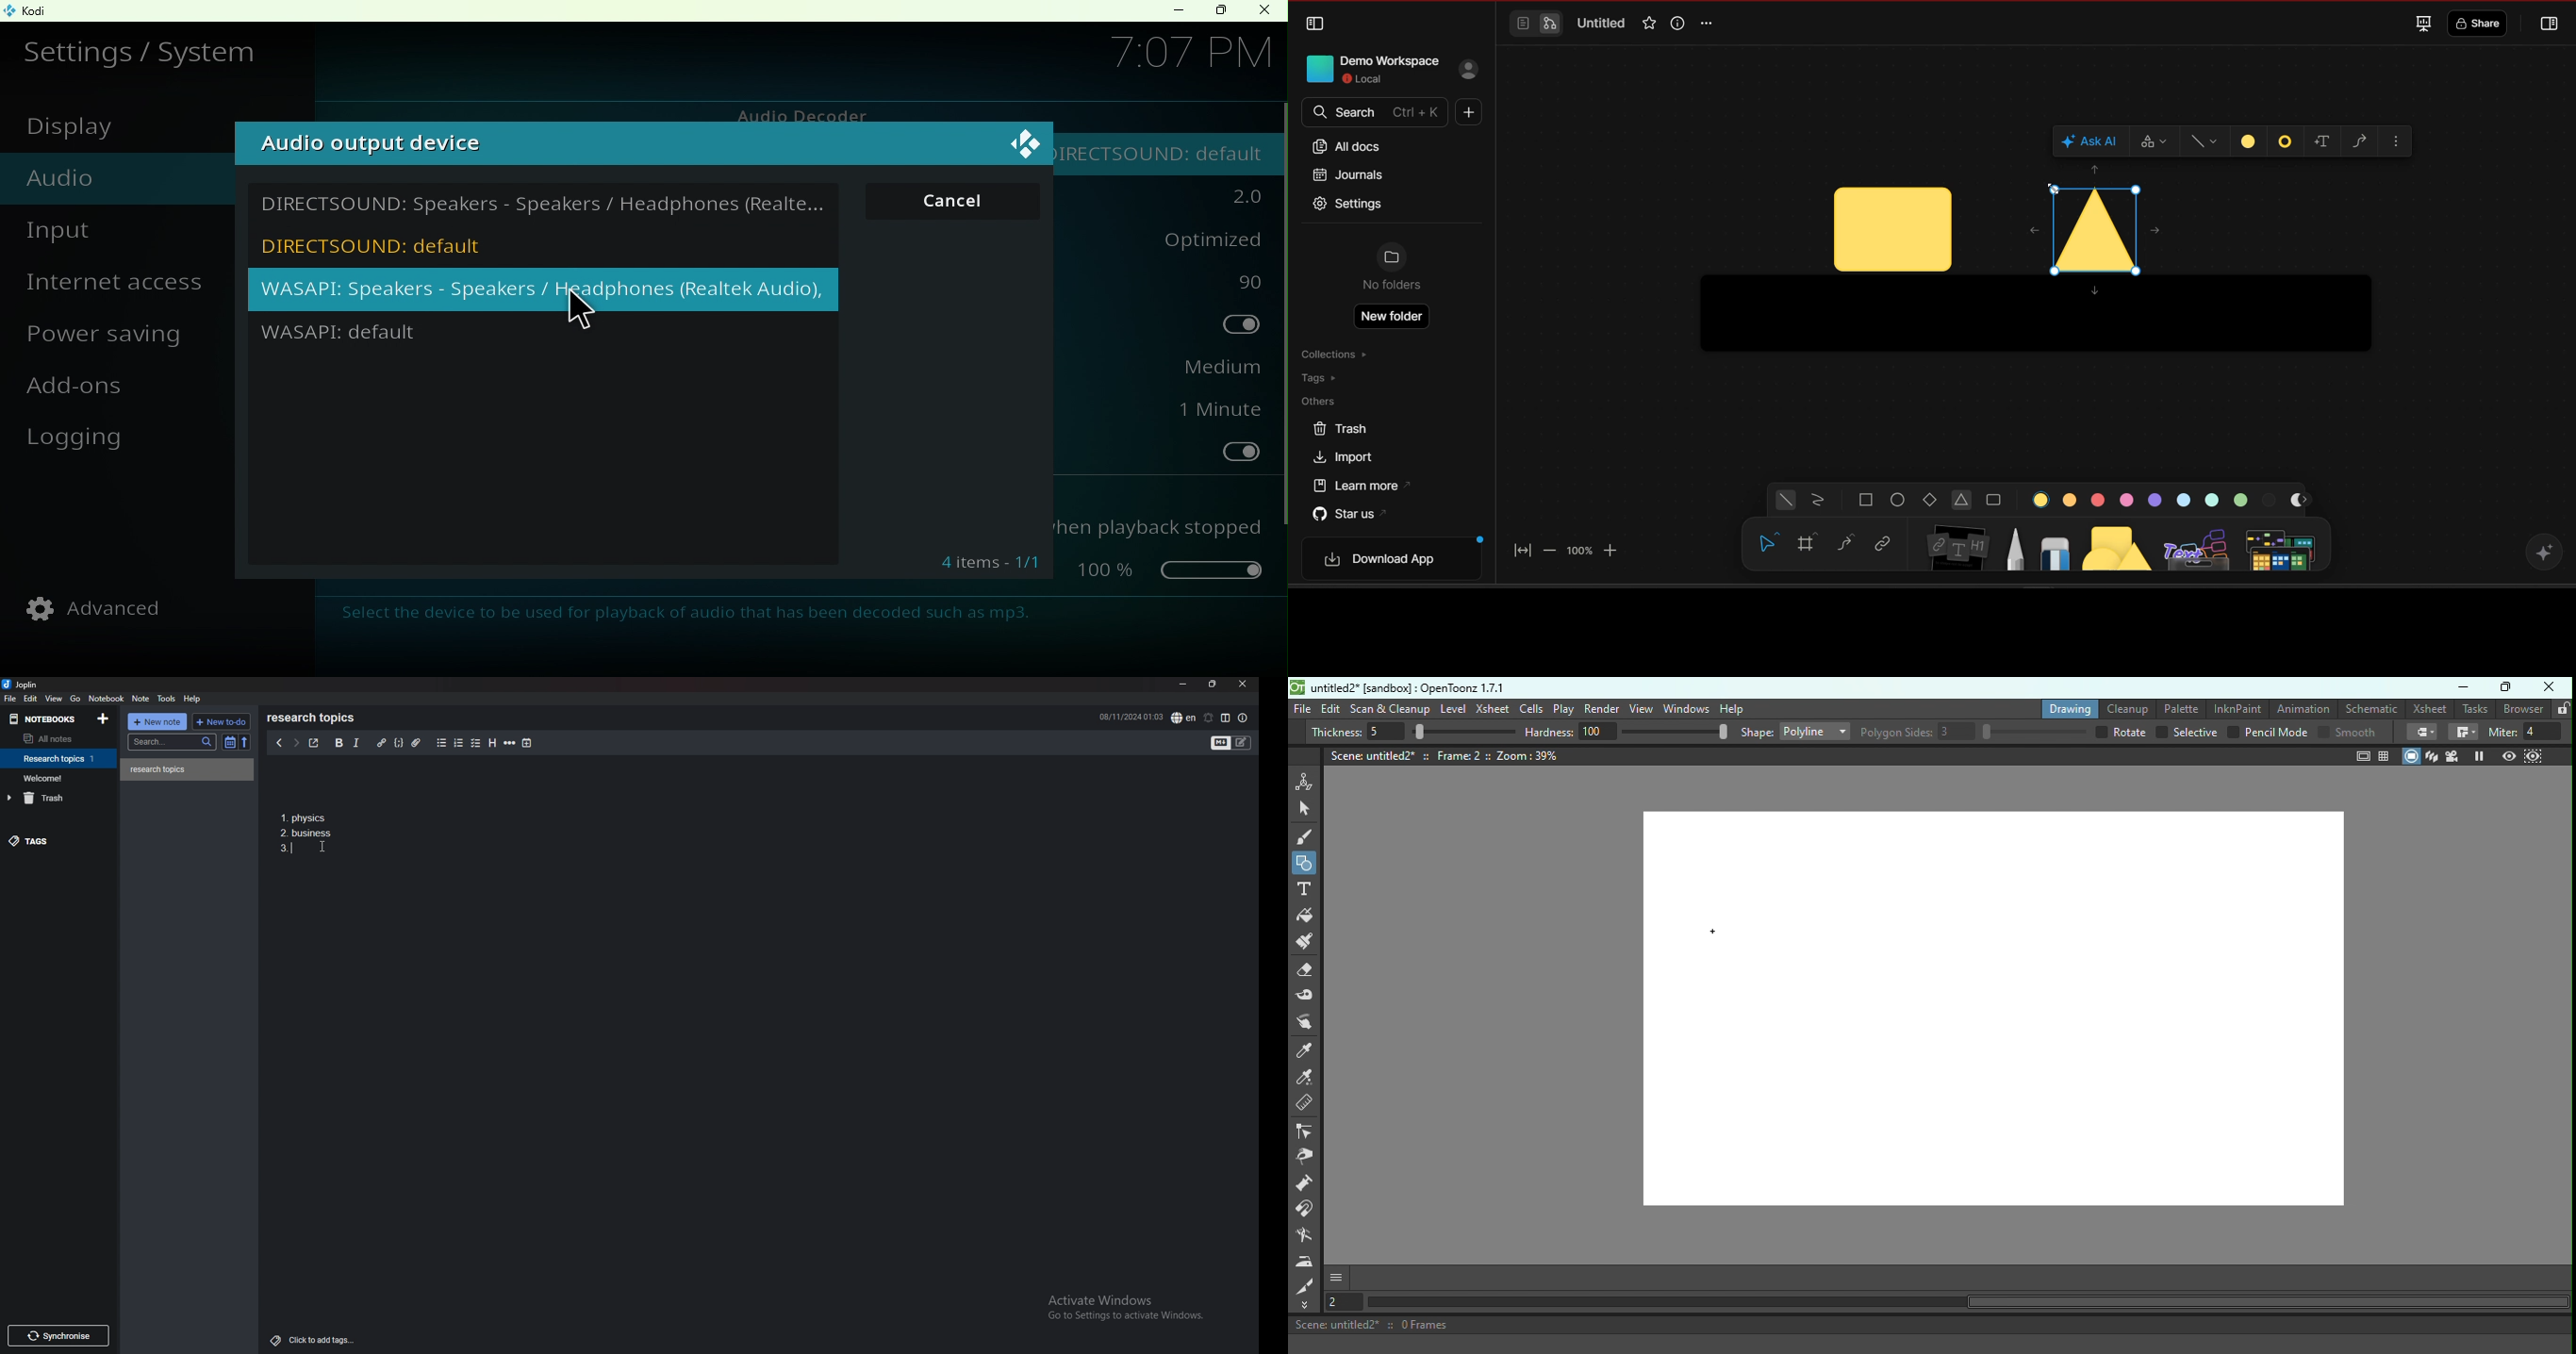 The height and width of the screenshot is (1372, 2576). Describe the element at coordinates (2307, 500) in the screenshot. I see `move right` at that location.